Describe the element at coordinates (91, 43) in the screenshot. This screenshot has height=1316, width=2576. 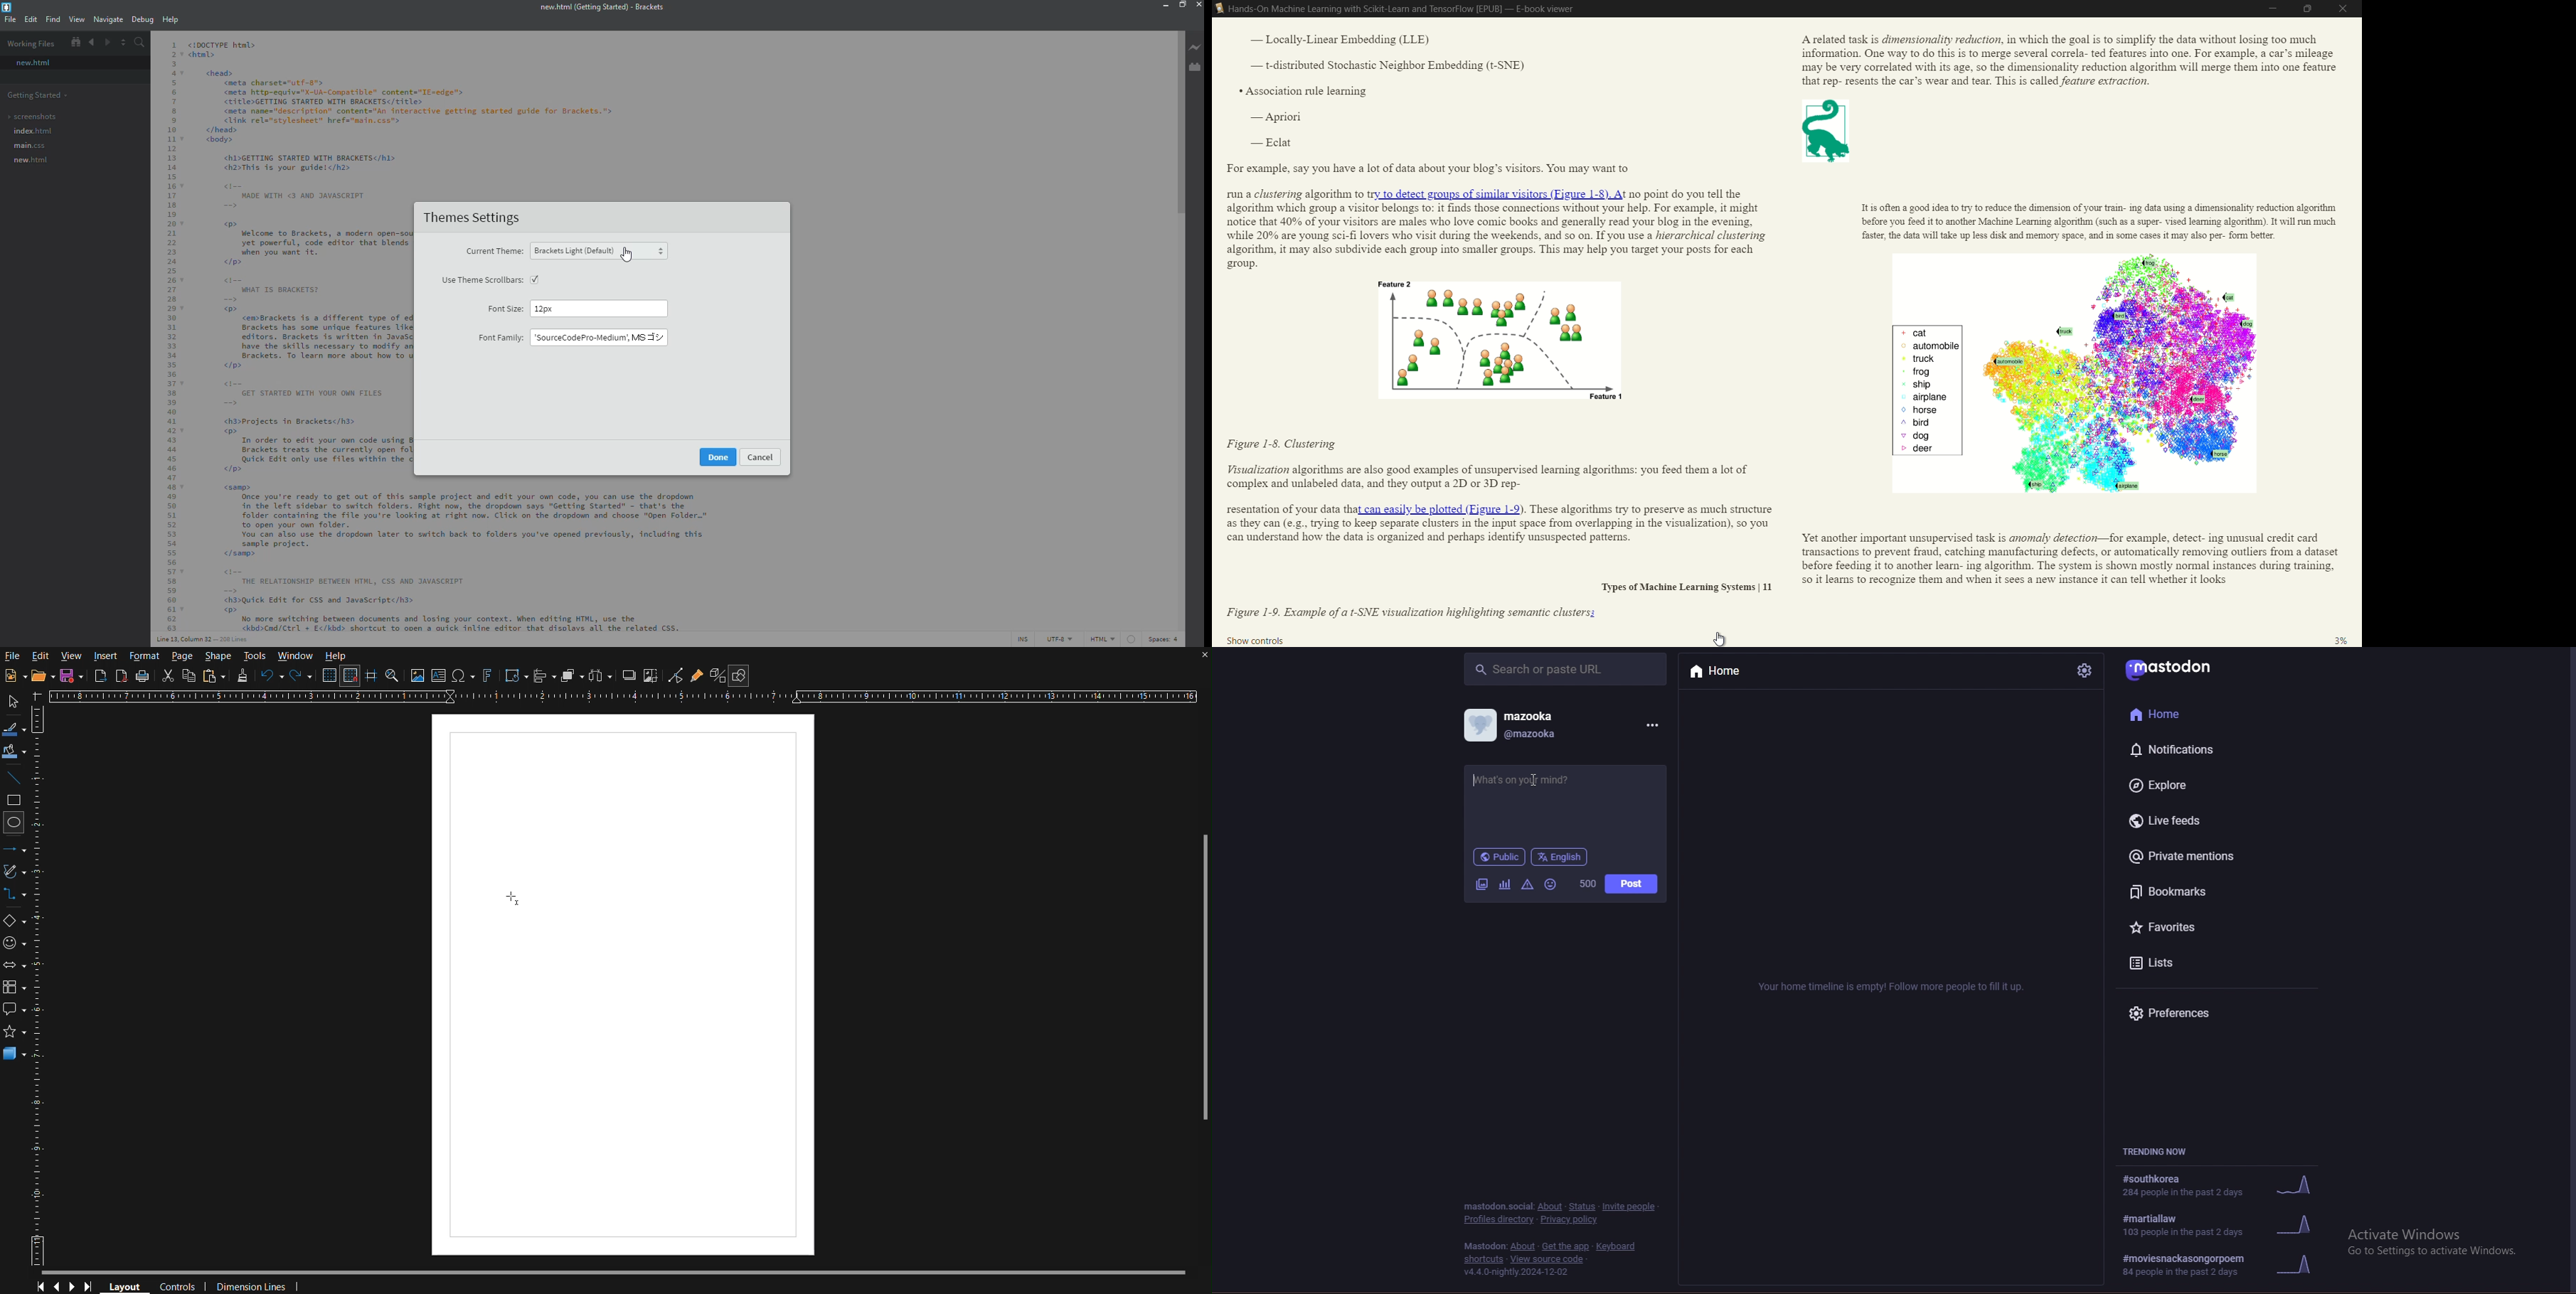
I see `back` at that location.